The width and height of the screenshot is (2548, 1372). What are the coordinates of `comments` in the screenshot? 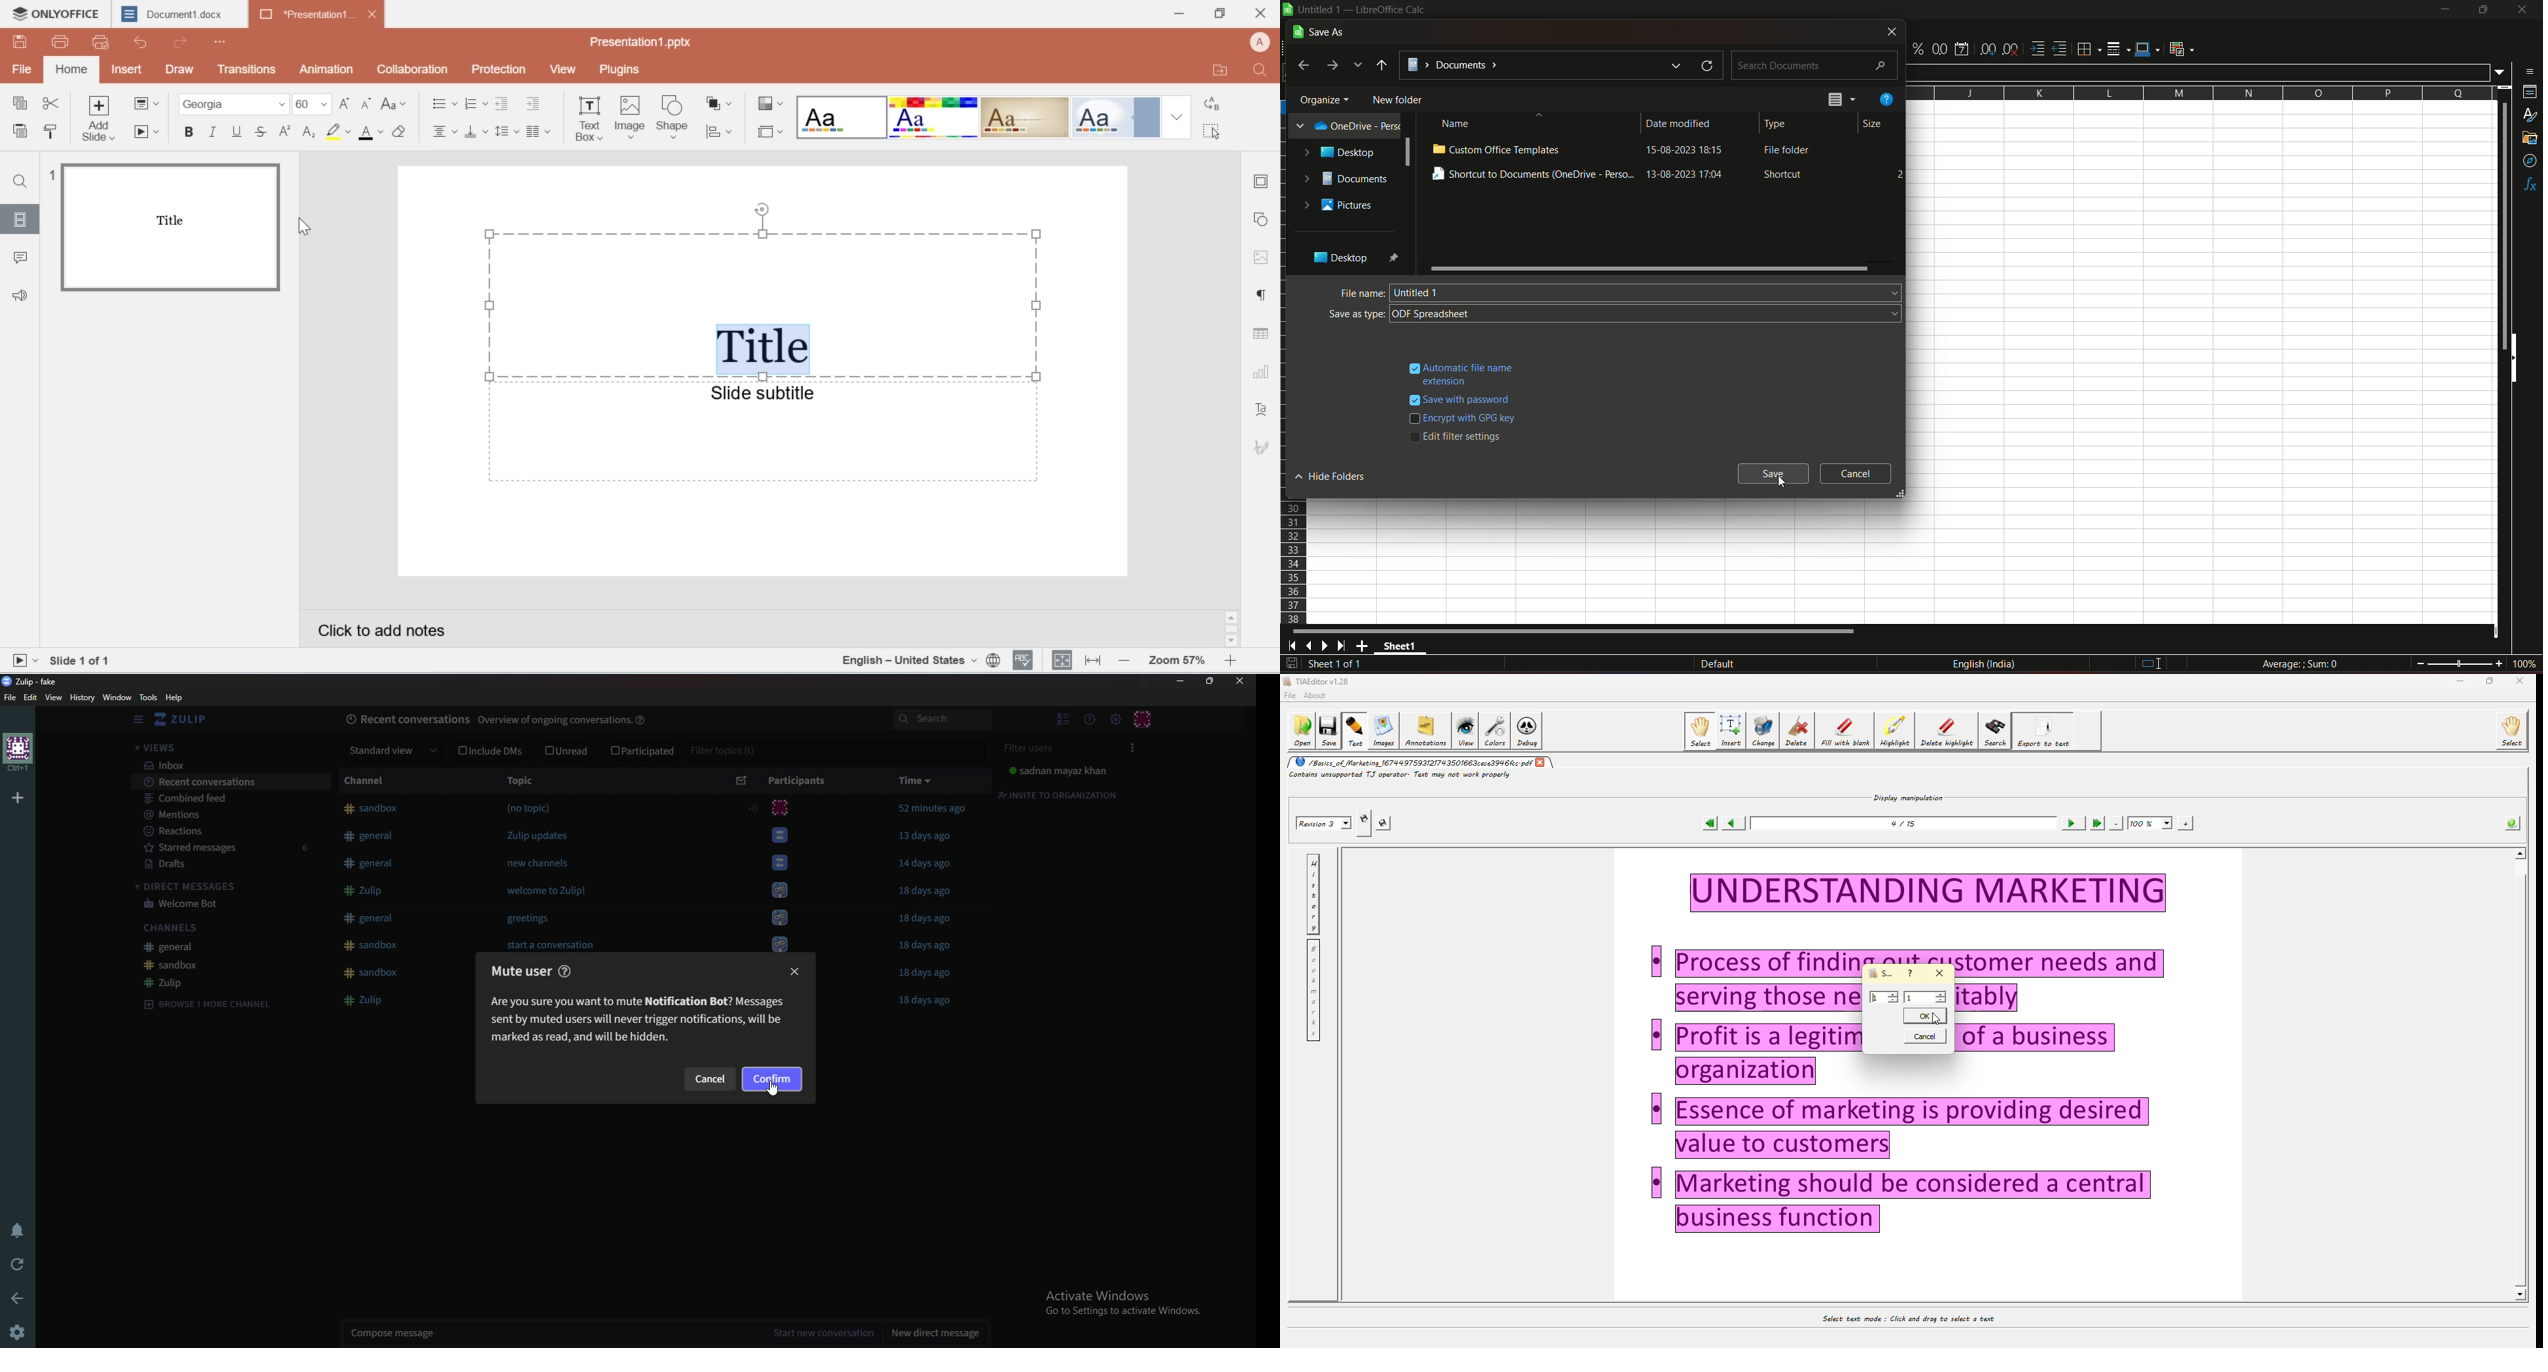 It's located at (22, 258).